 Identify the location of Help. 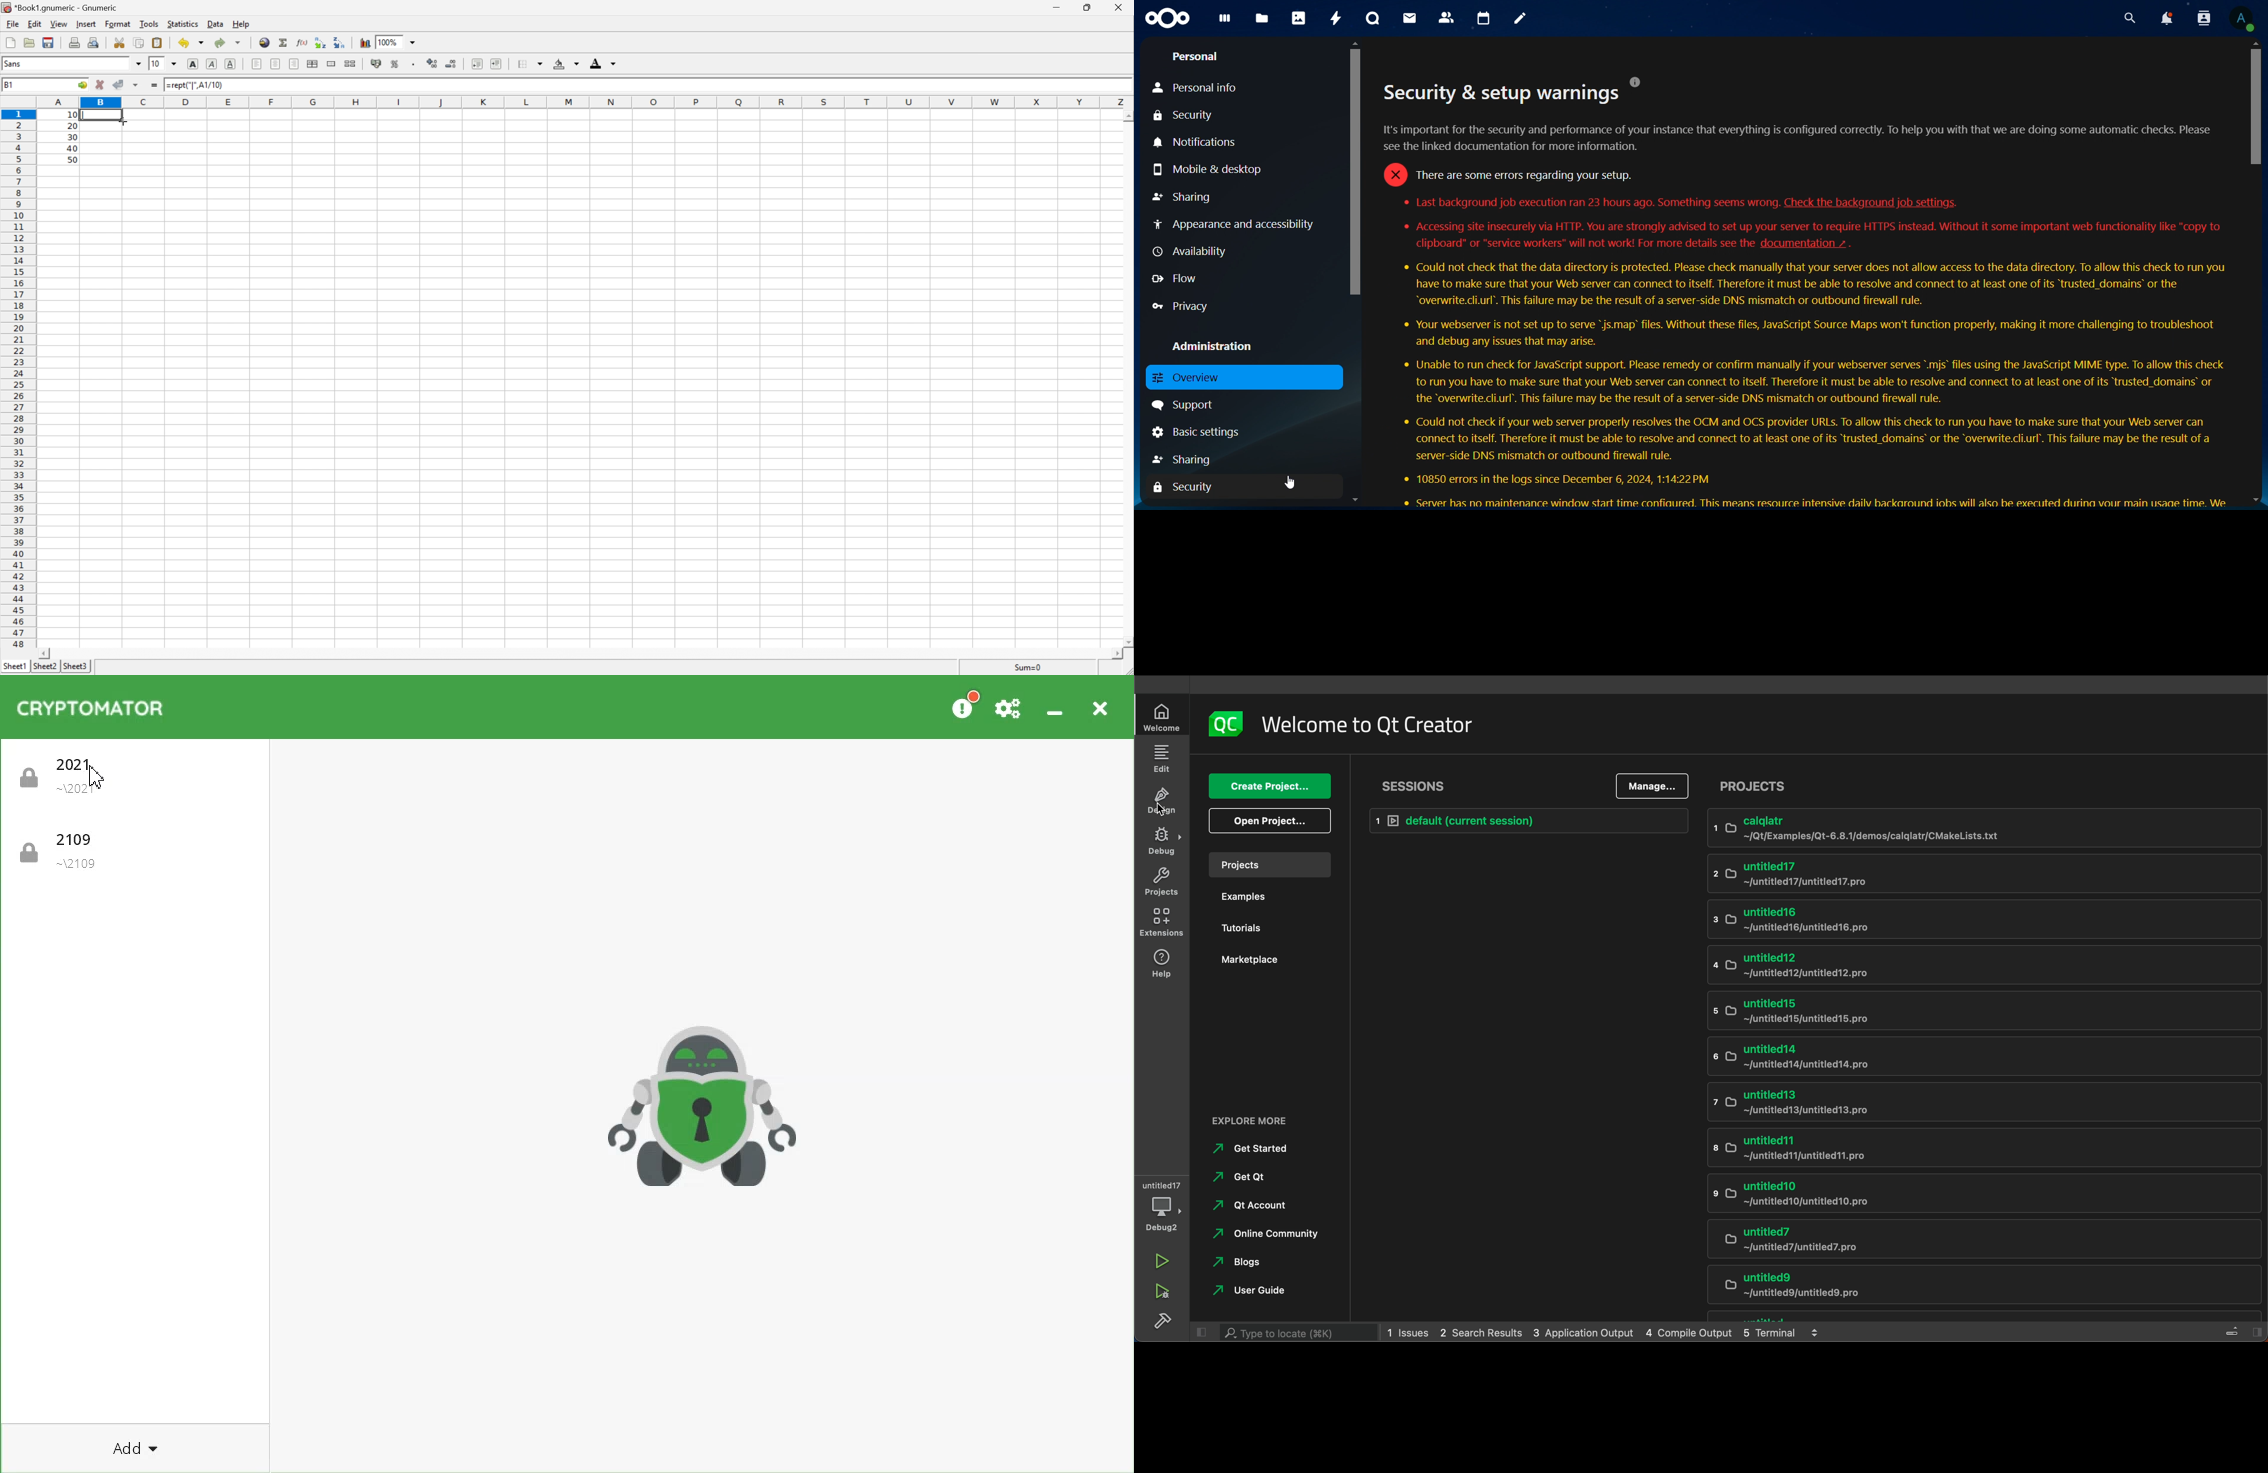
(240, 23).